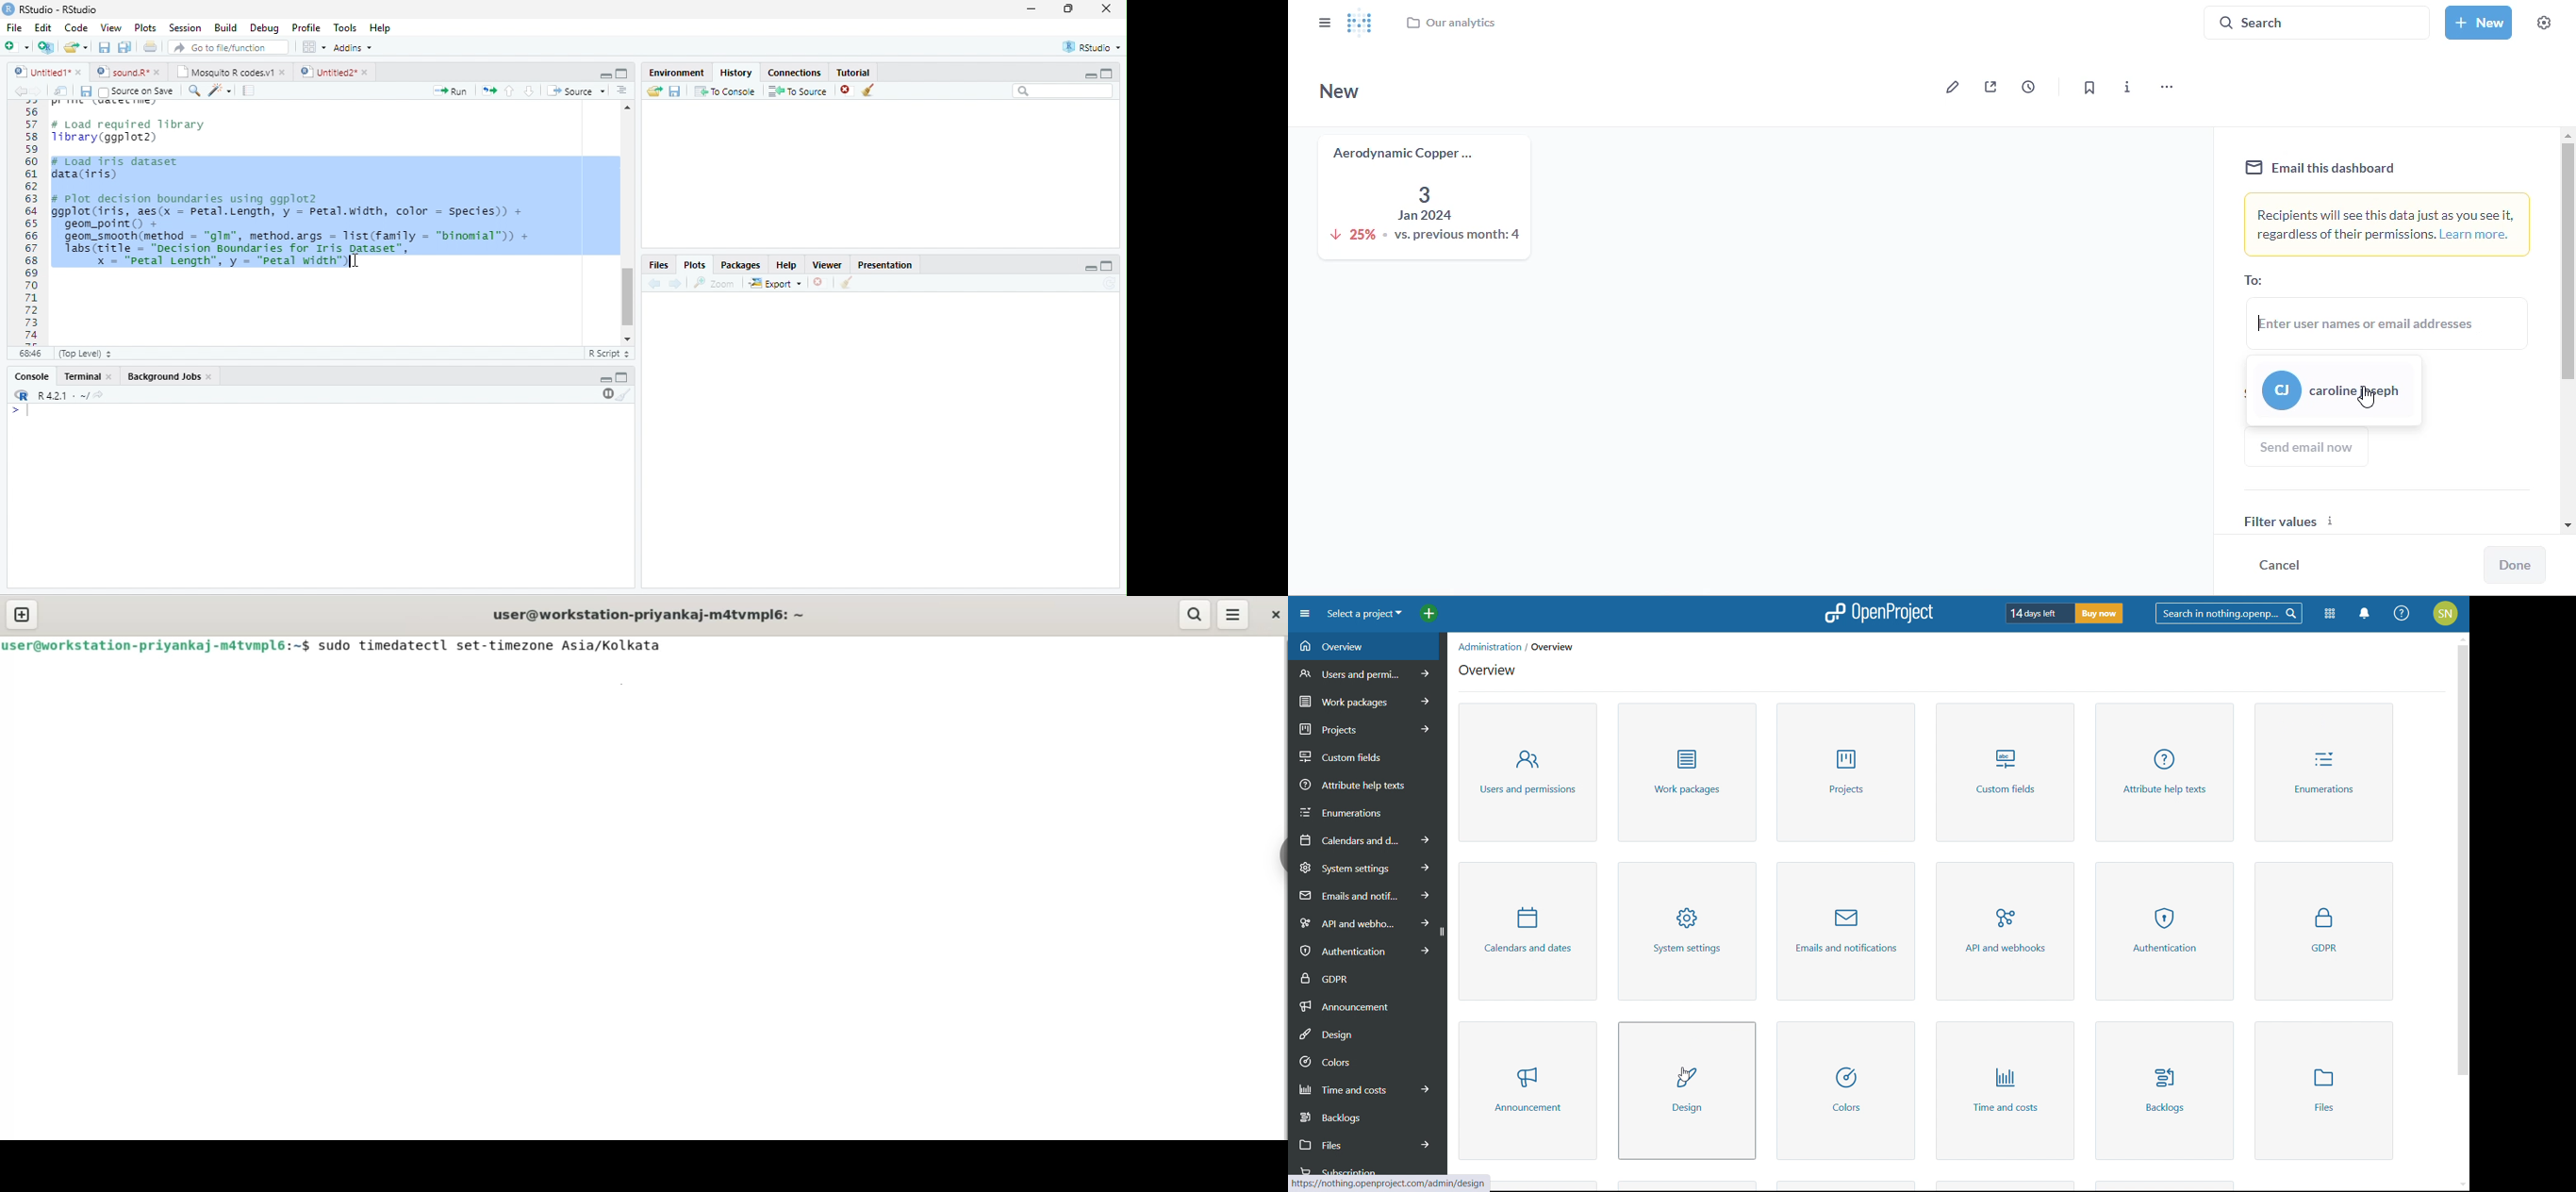 This screenshot has height=1204, width=2576. What do you see at coordinates (2317, 22) in the screenshot?
I see `search` at bounding box center [2317, 22].